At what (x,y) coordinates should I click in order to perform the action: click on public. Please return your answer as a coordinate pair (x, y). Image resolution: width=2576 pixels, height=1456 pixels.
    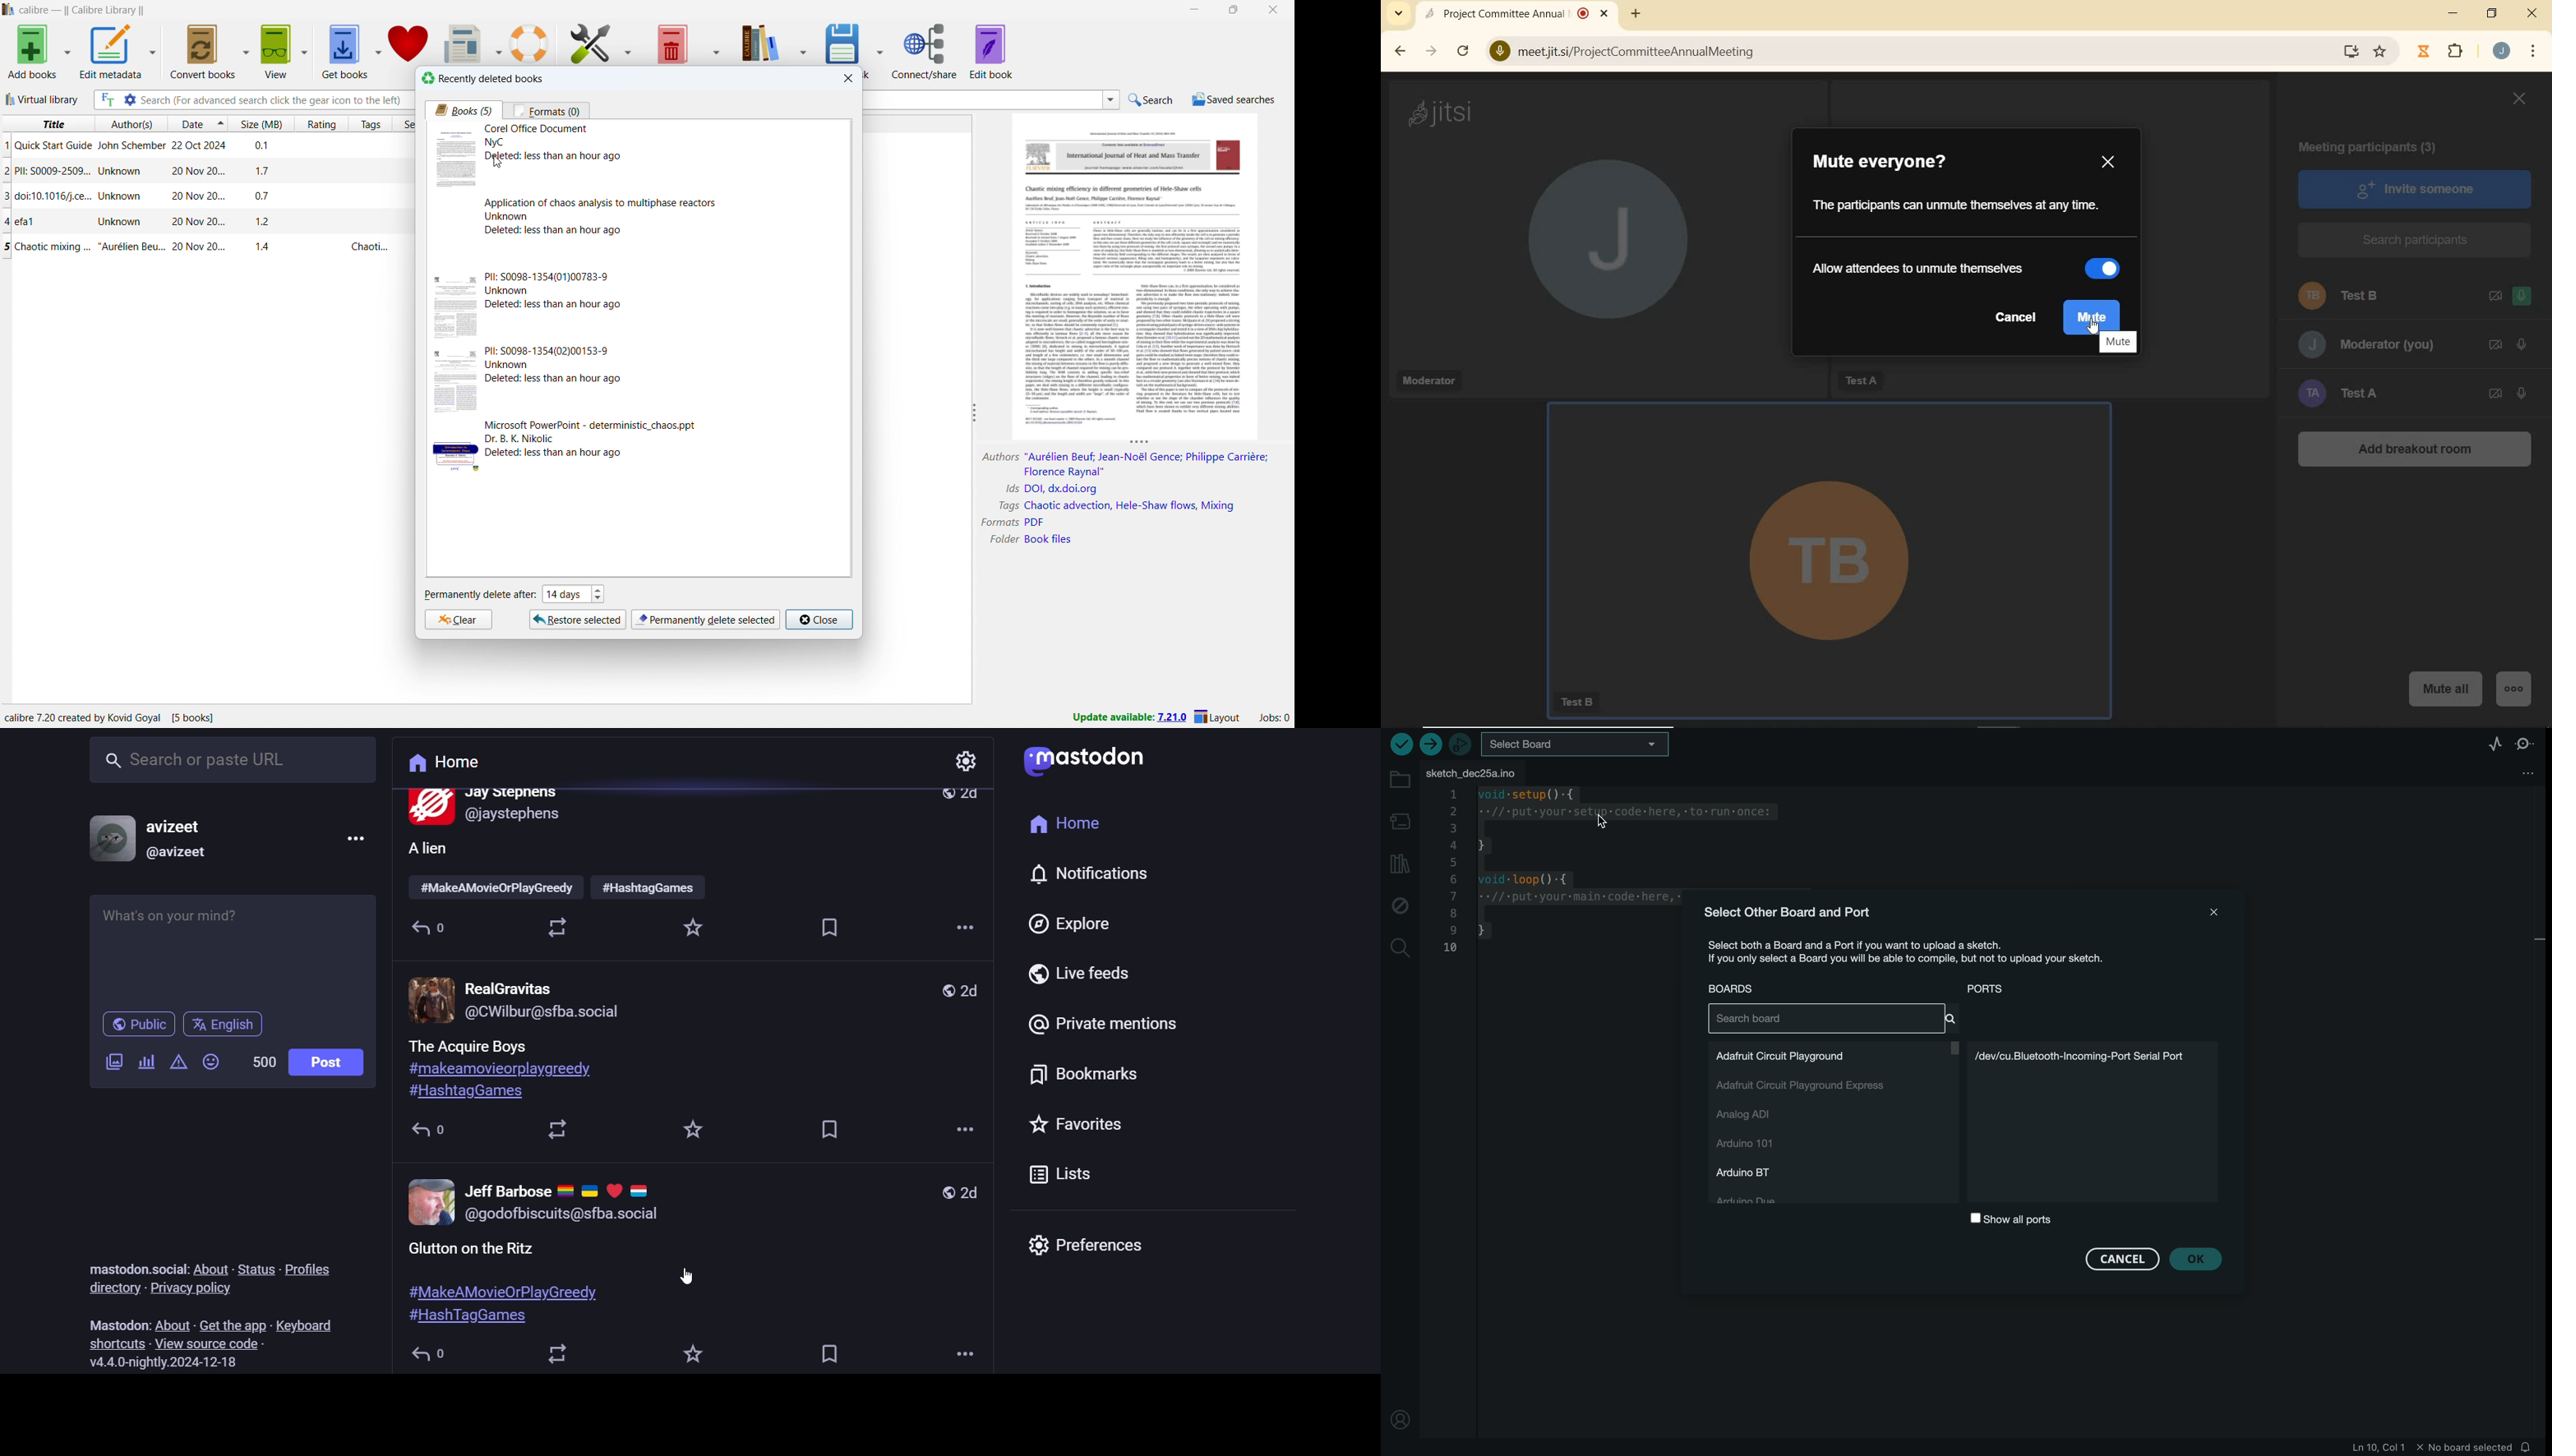
    Looking at the image, I should click on (139, 1026).